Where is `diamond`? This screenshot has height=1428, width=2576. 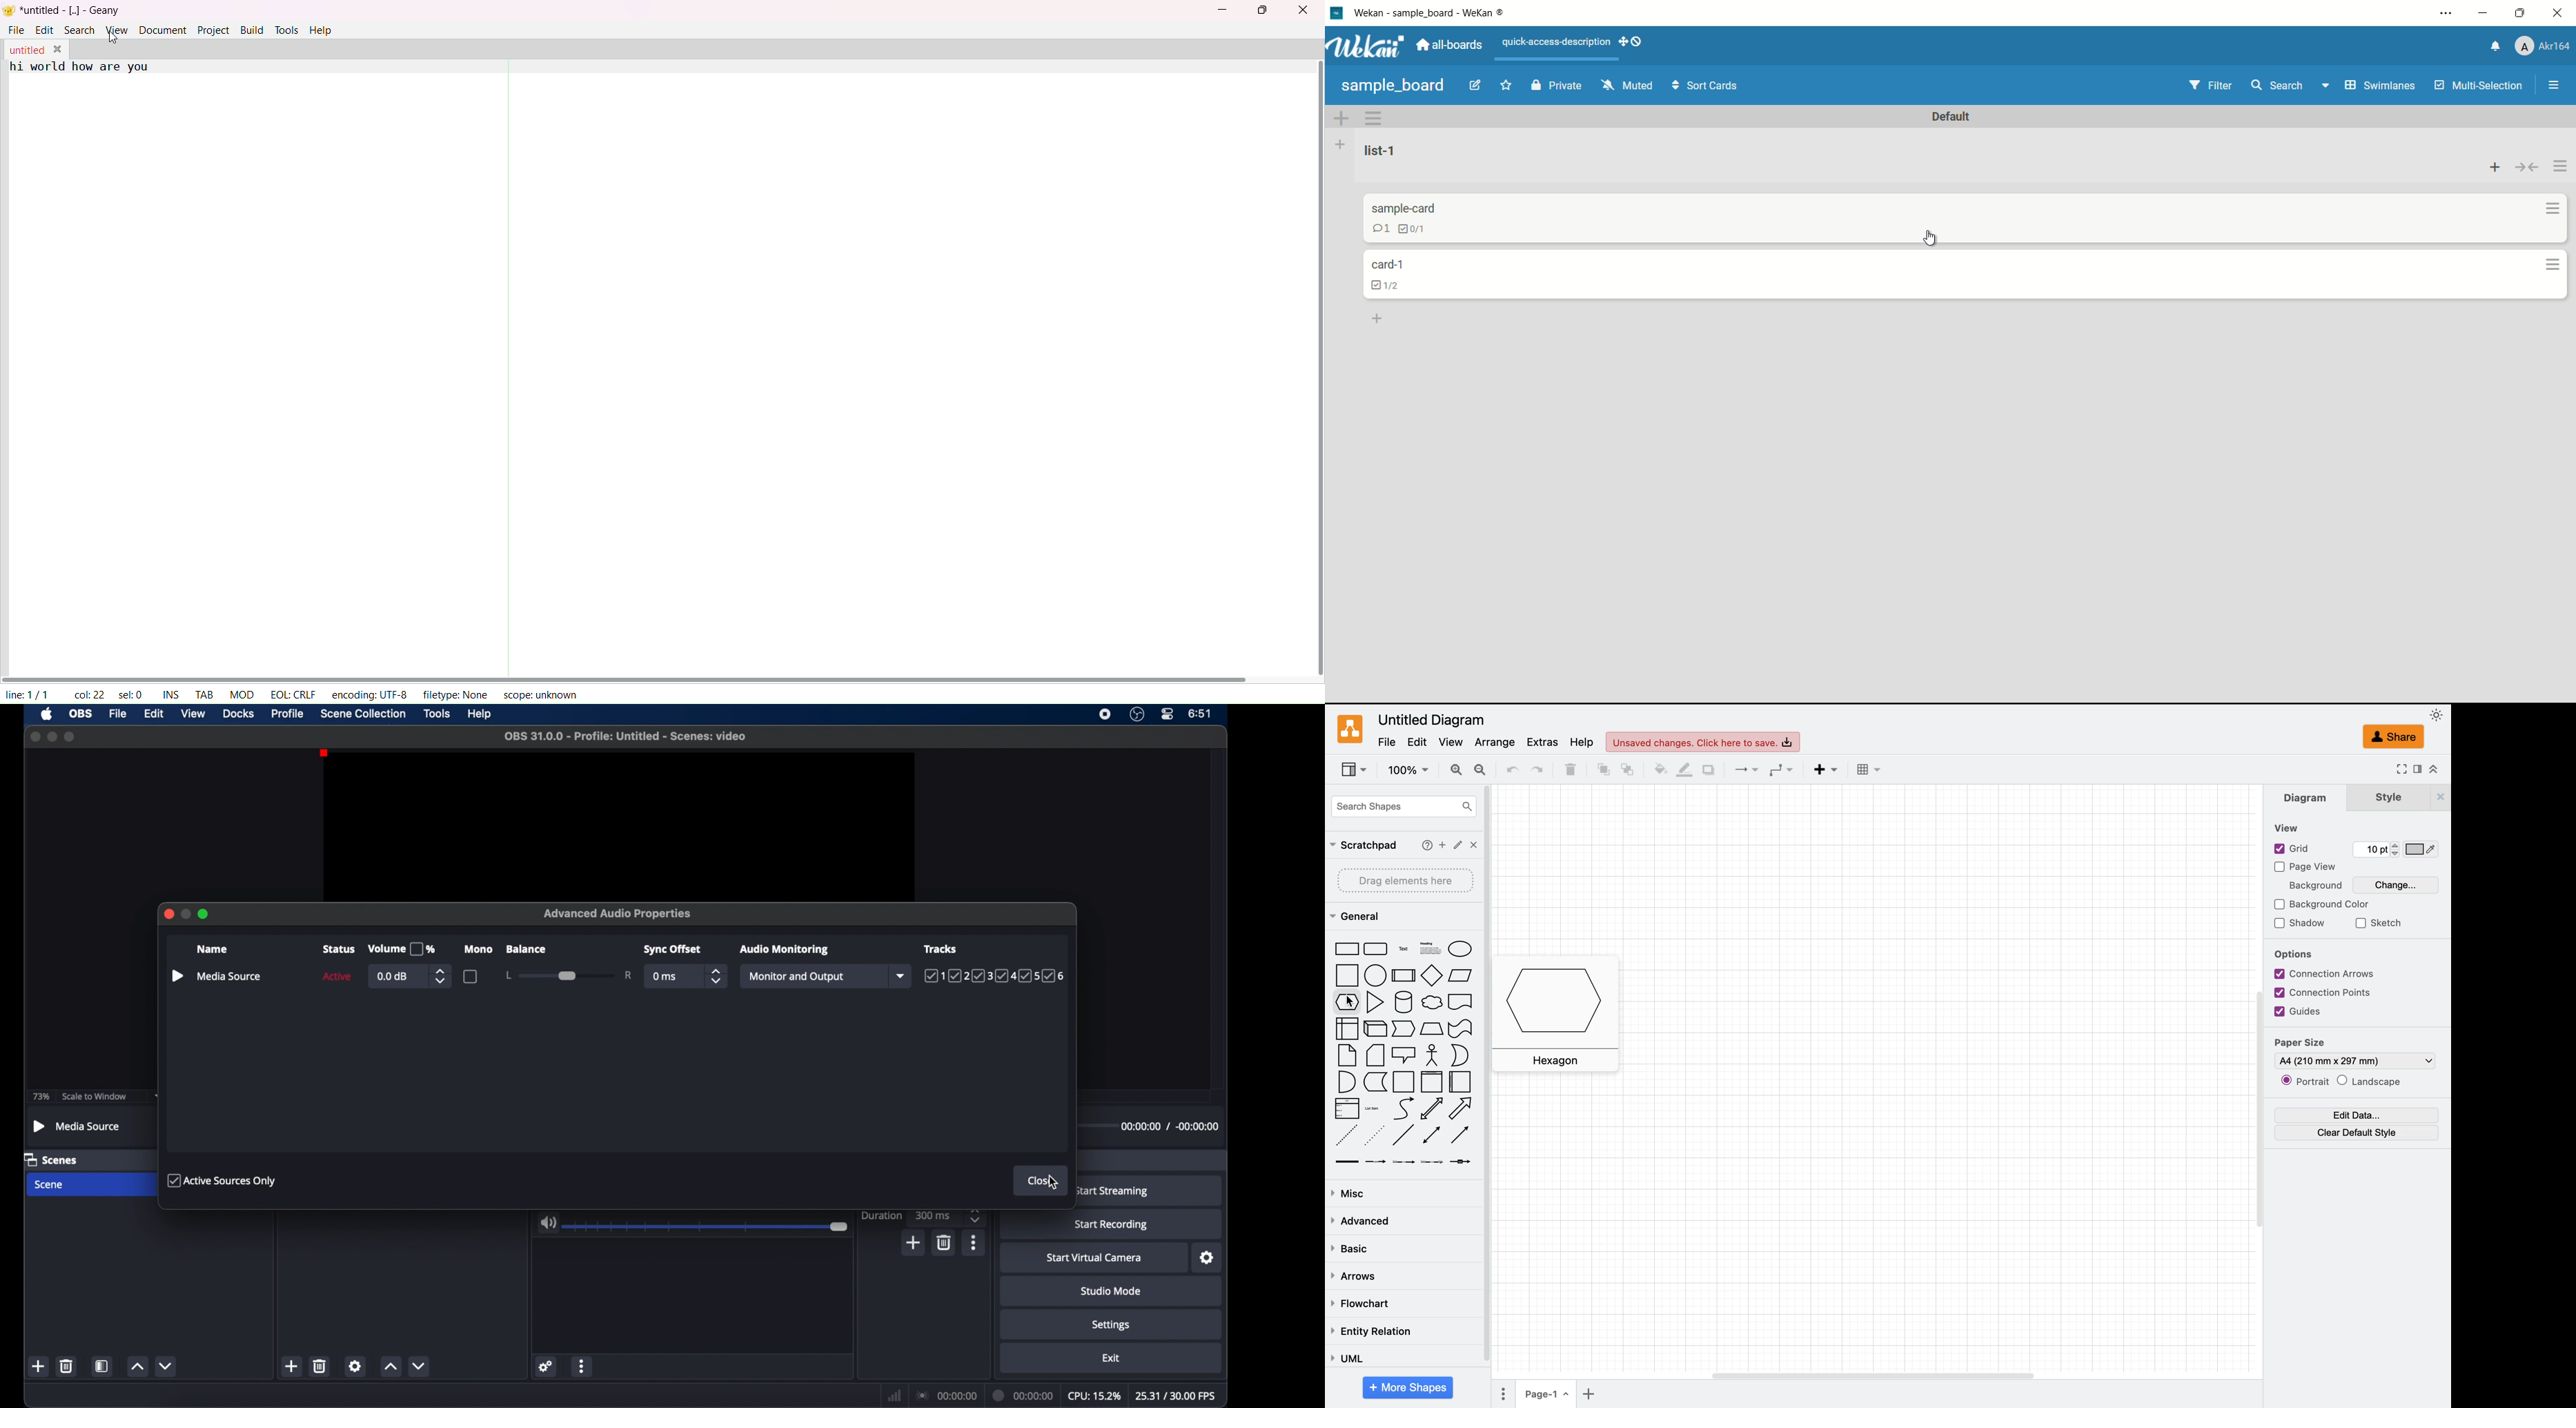
diamond is located at coordinates (1432, 976).